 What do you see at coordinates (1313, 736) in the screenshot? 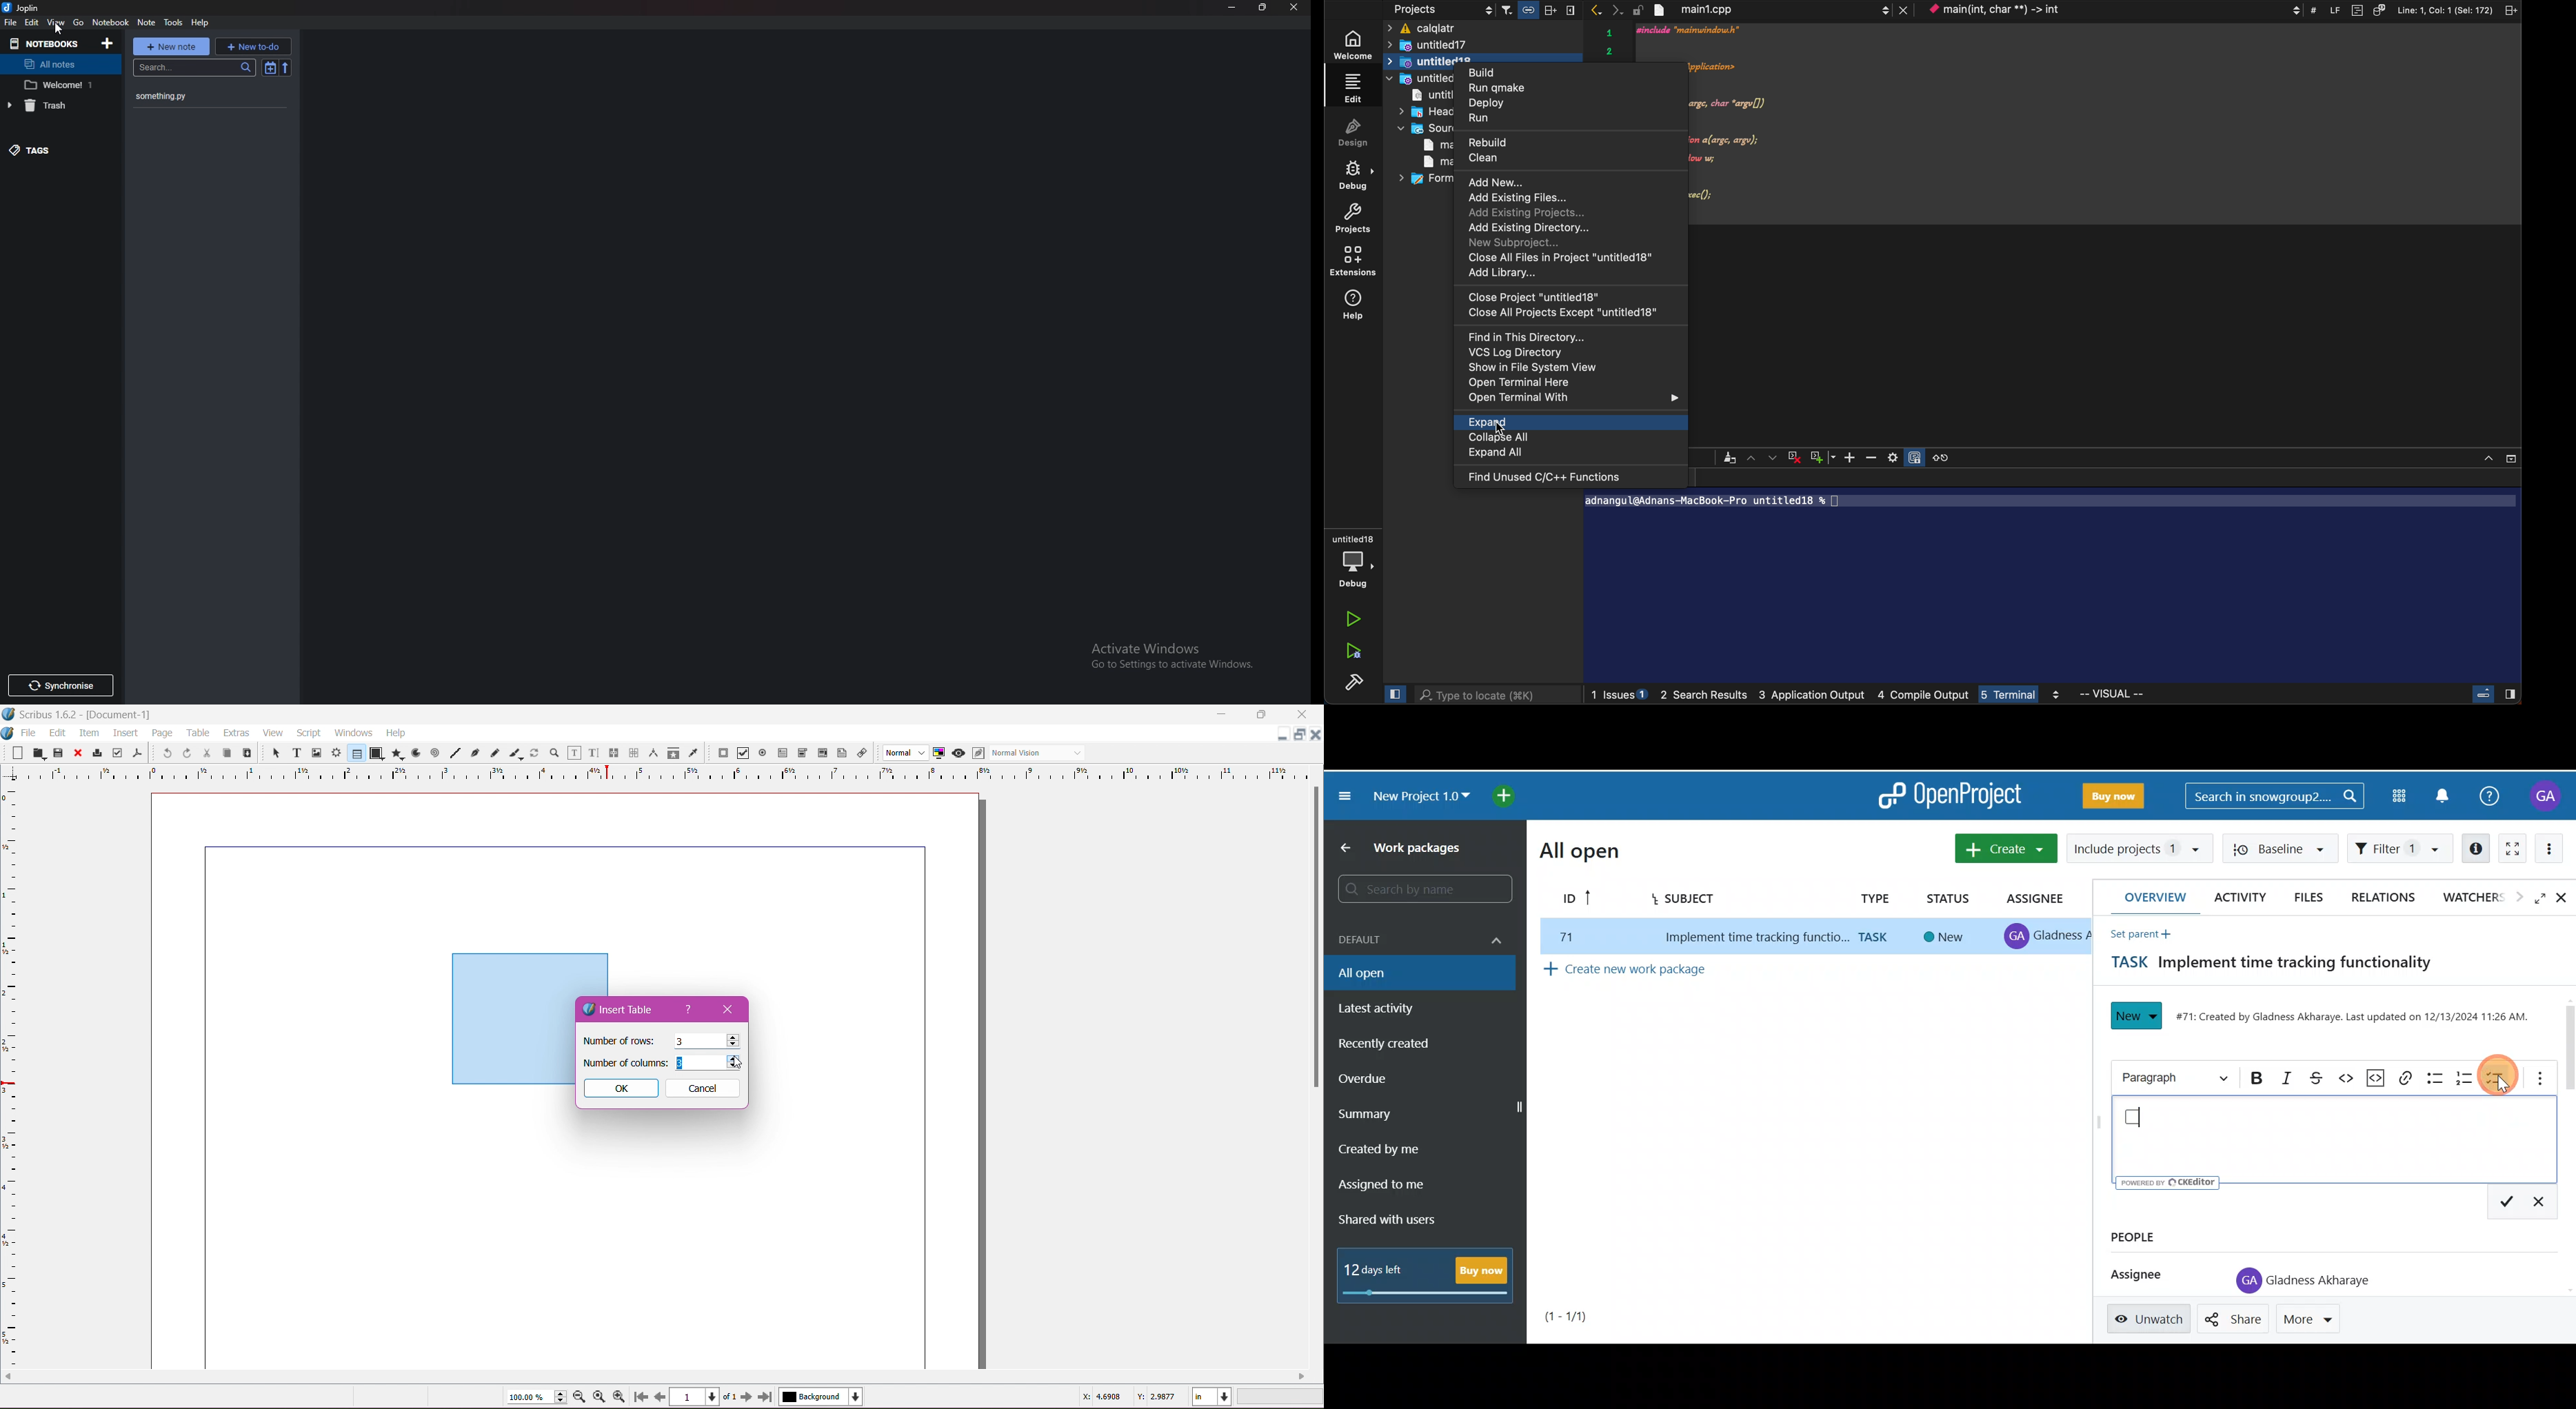
I see `CLOSE BUTTON` at bounding box center [1313, 736].